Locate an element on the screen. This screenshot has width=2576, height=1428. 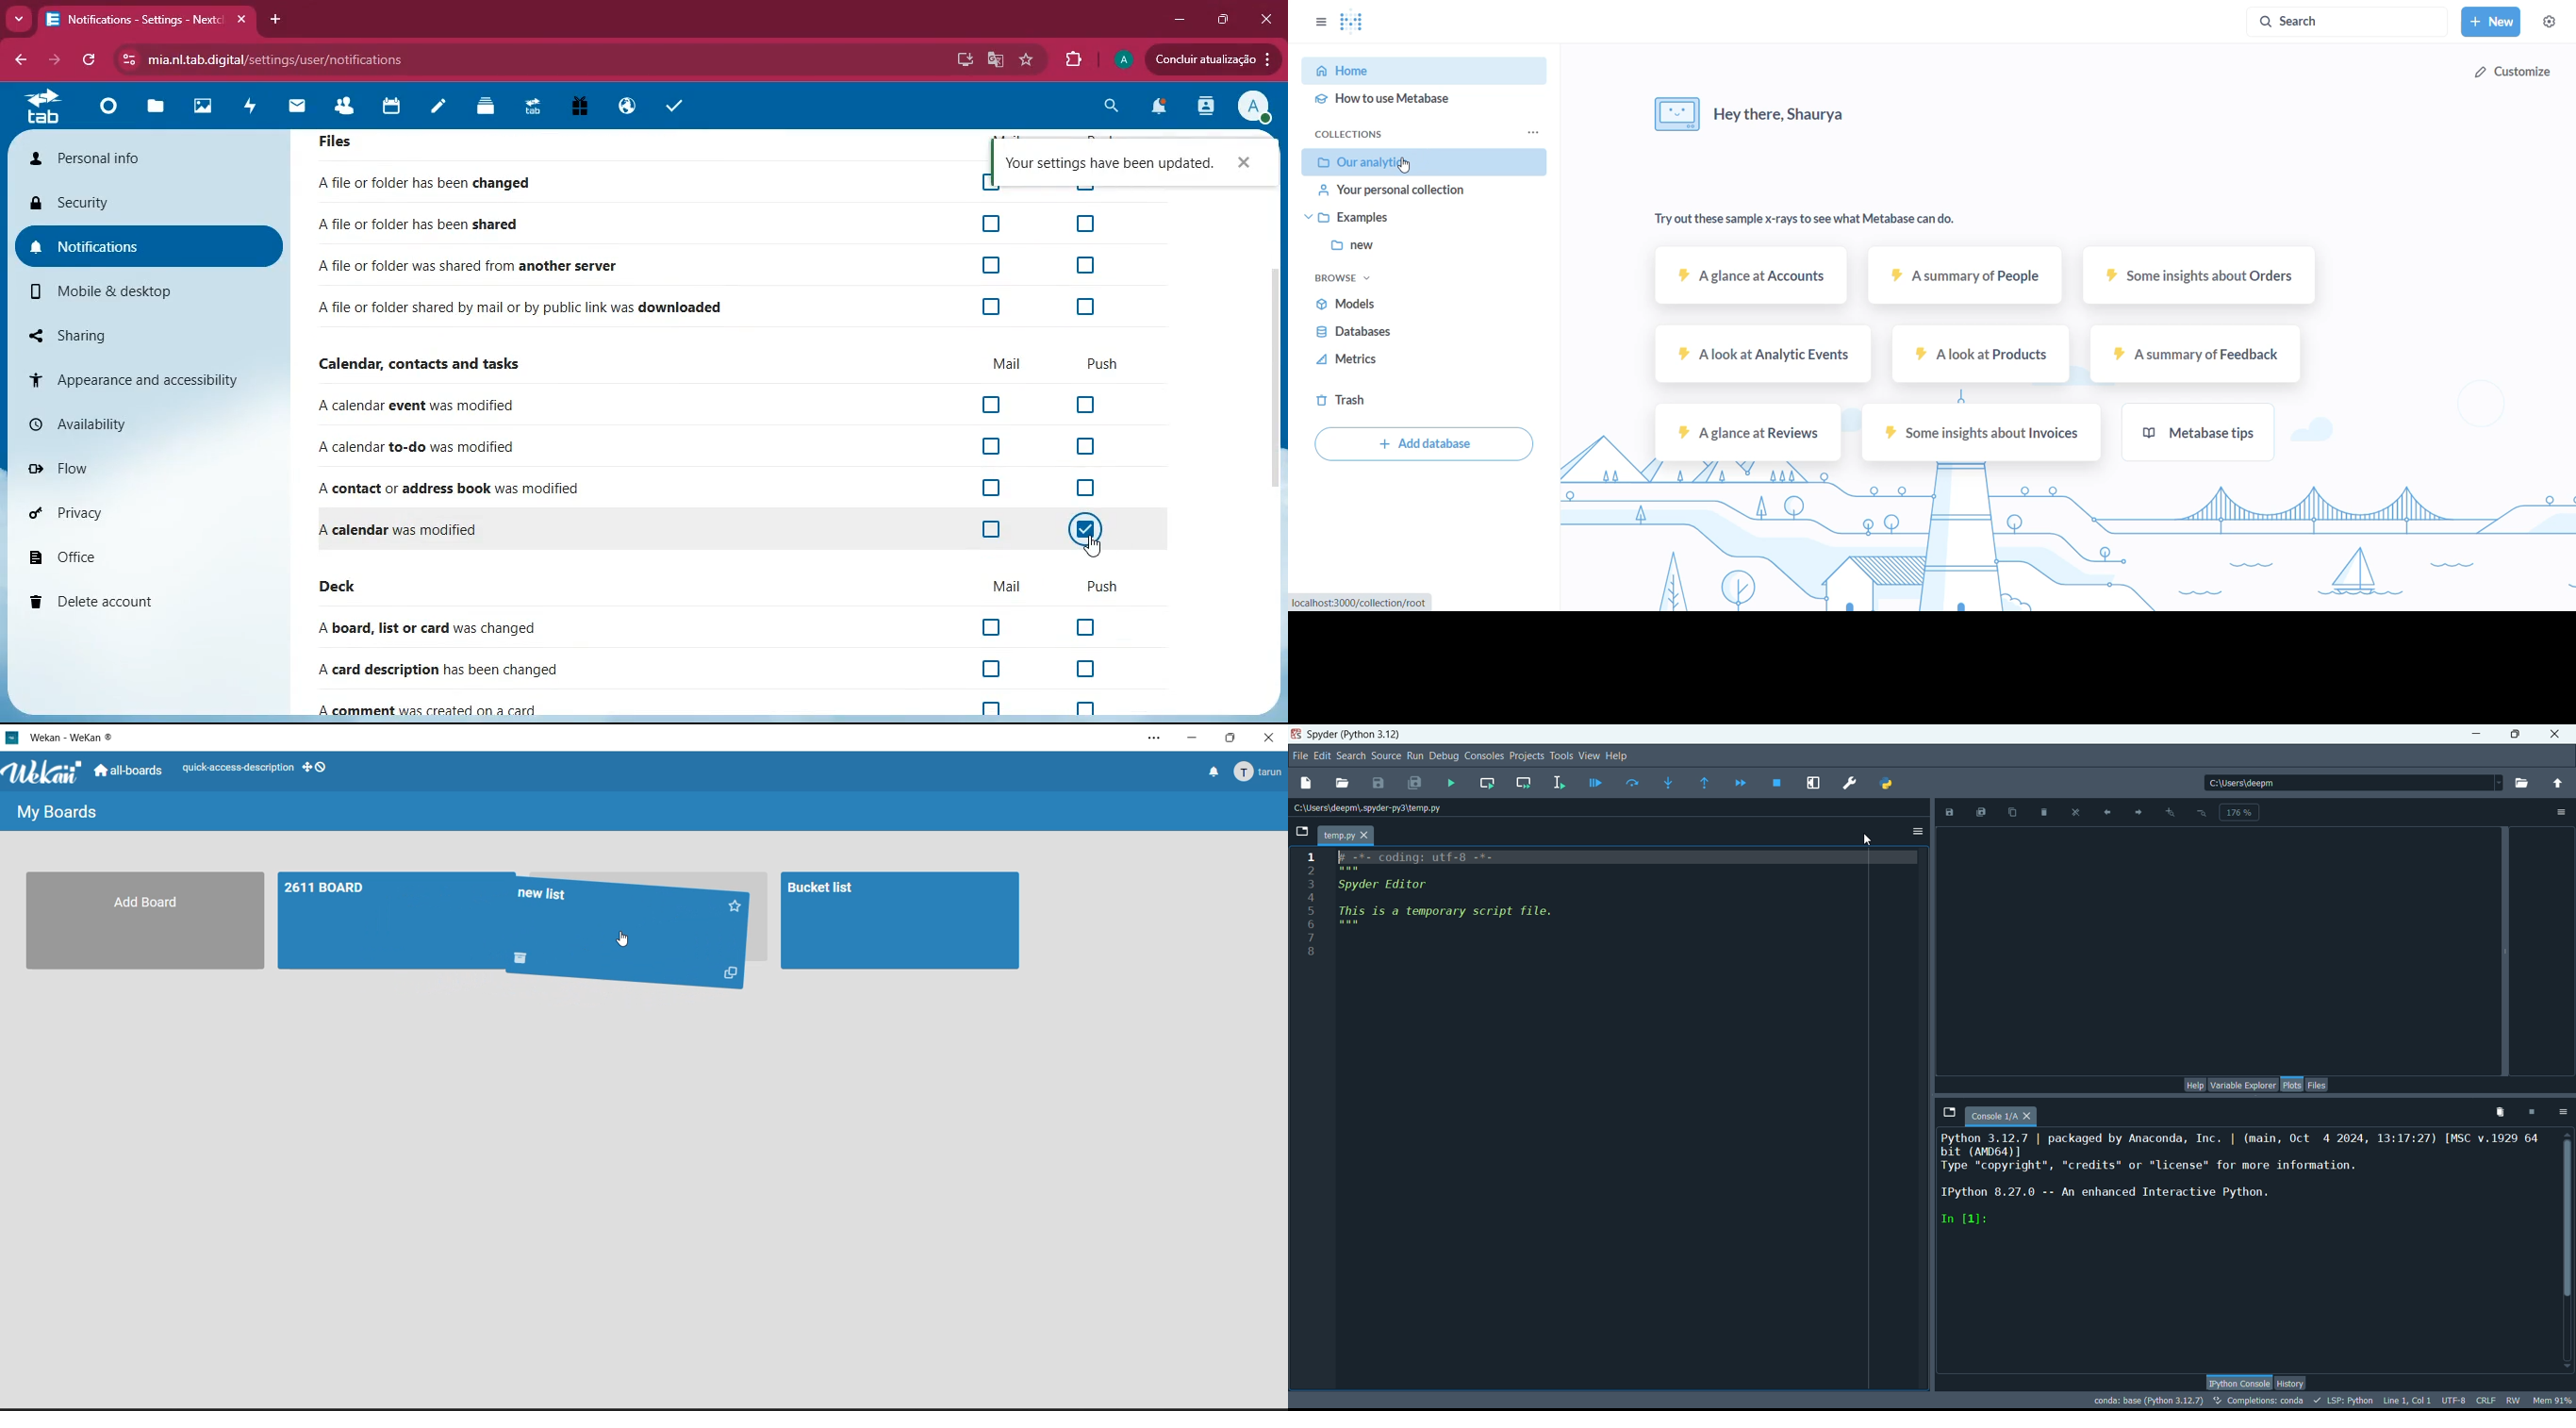
copy  is located at coordinates (2016, 812).